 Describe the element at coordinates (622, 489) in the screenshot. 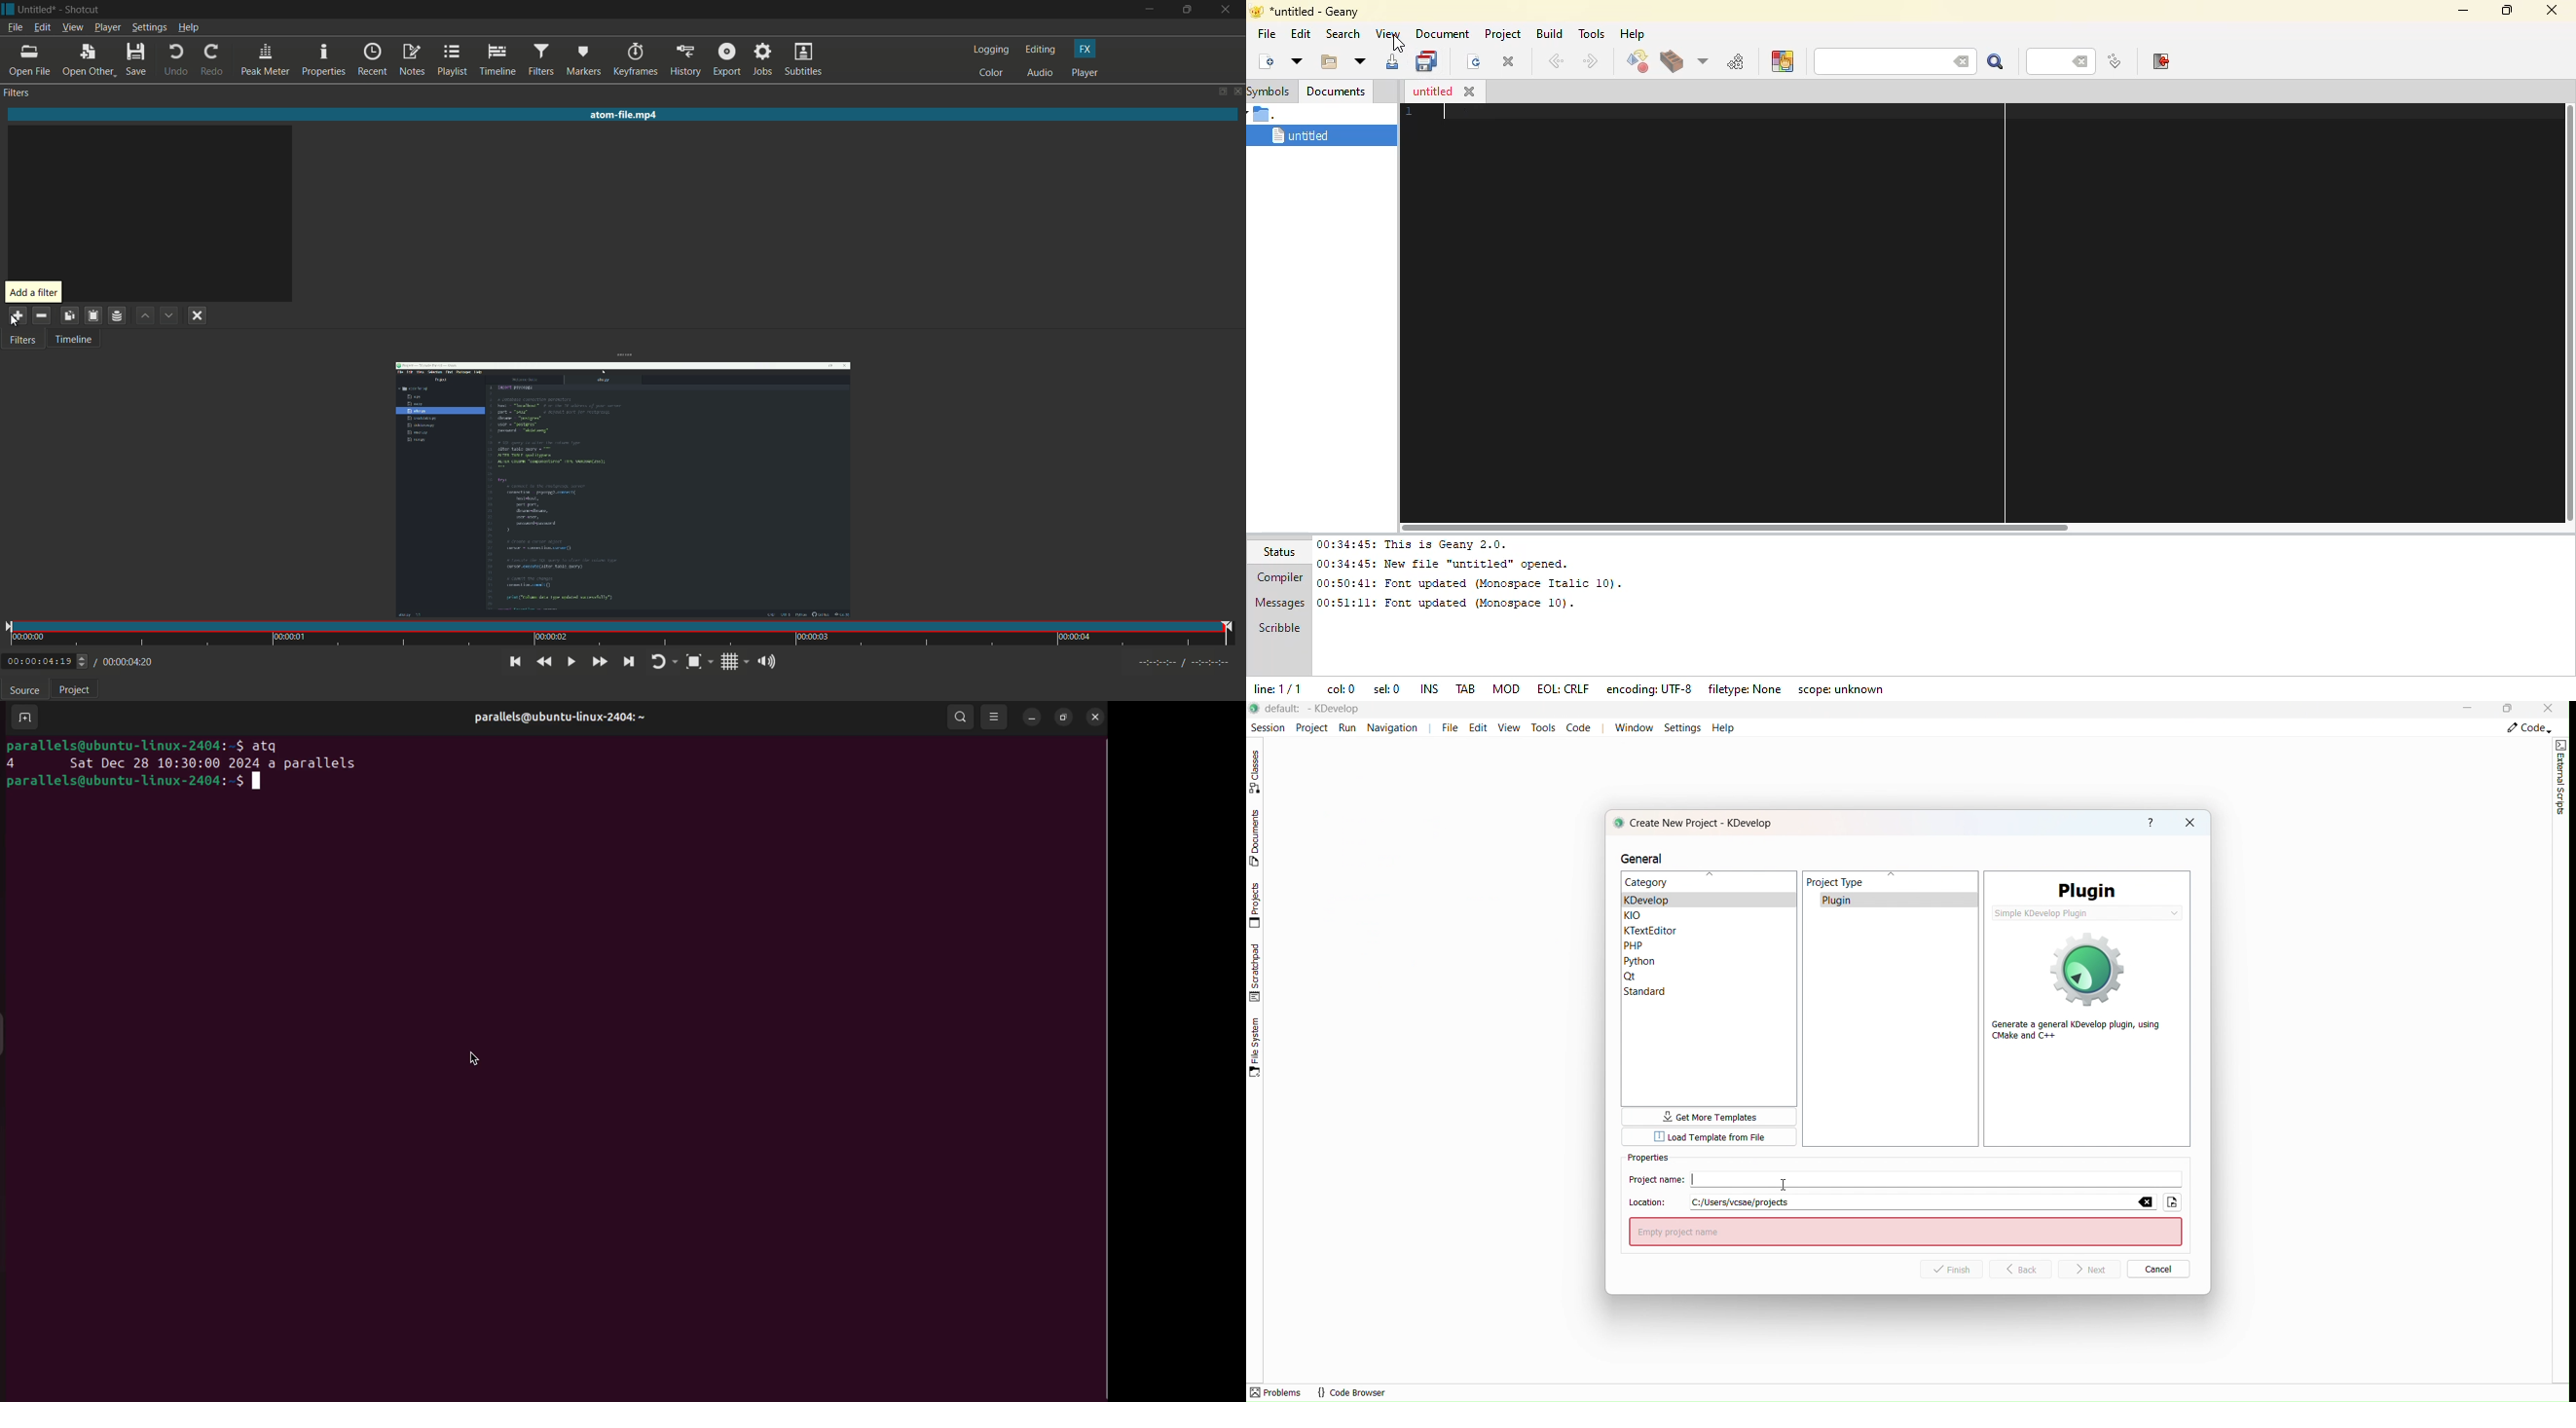

I see `opened file` at that location.